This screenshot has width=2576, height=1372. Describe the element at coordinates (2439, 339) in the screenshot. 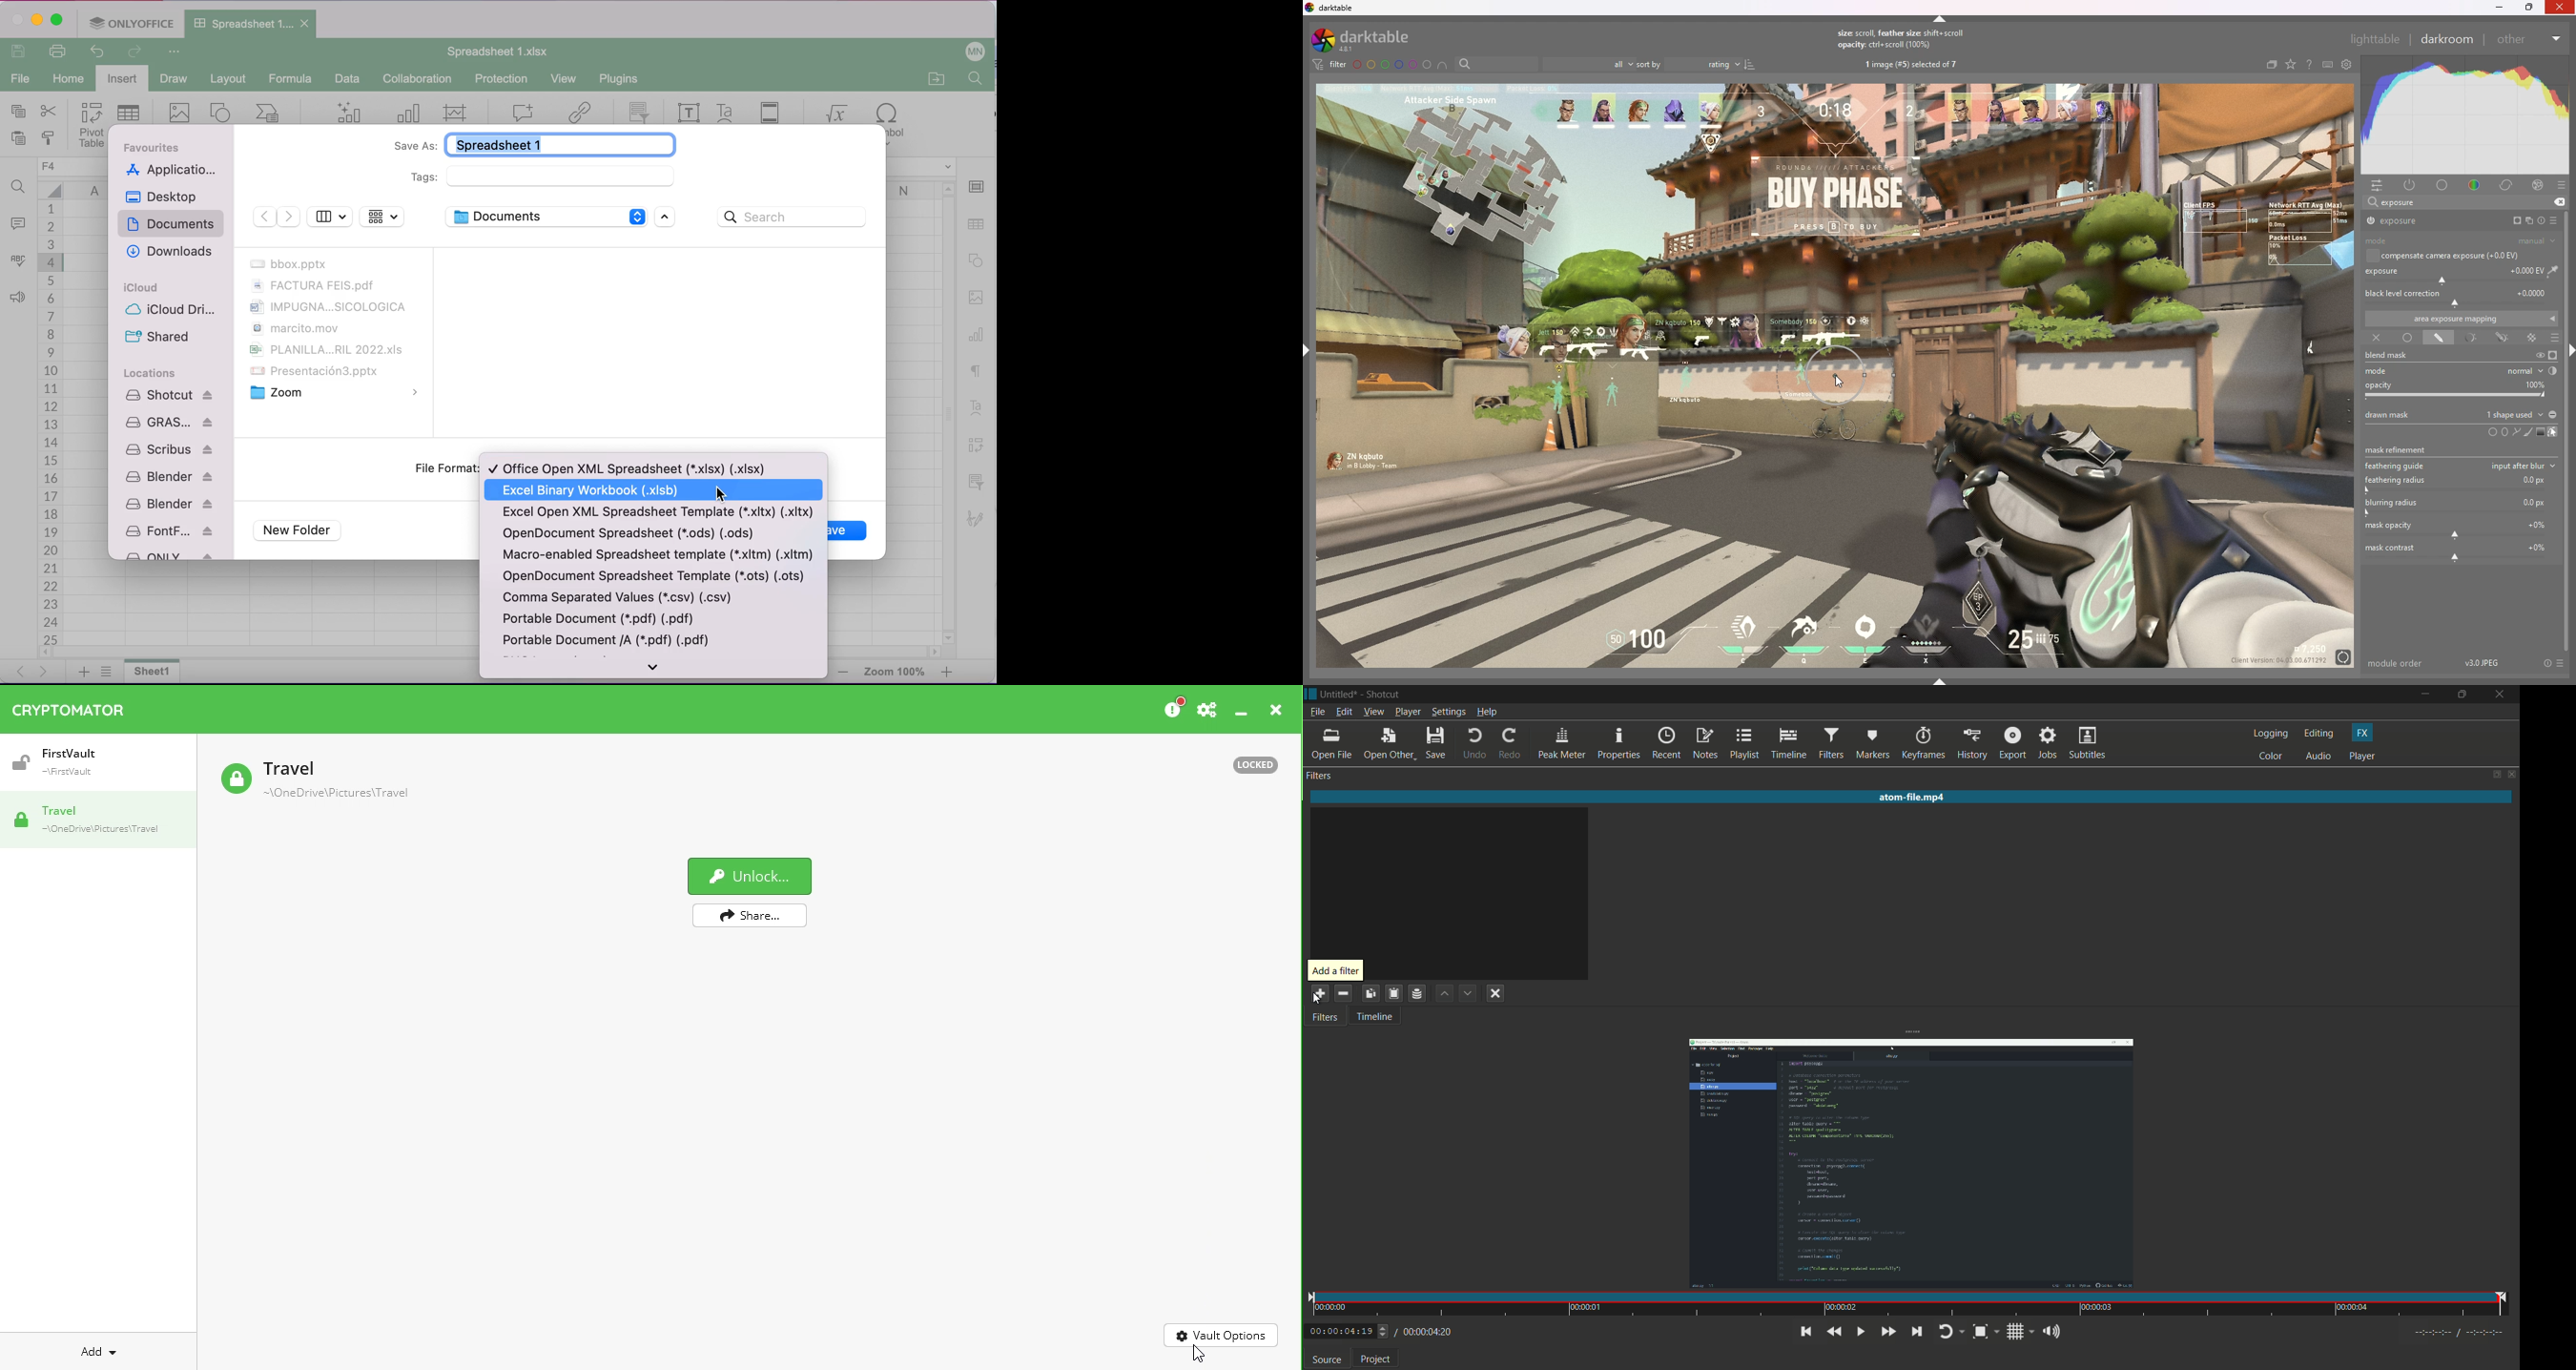

I see `drawn mask` at that location.